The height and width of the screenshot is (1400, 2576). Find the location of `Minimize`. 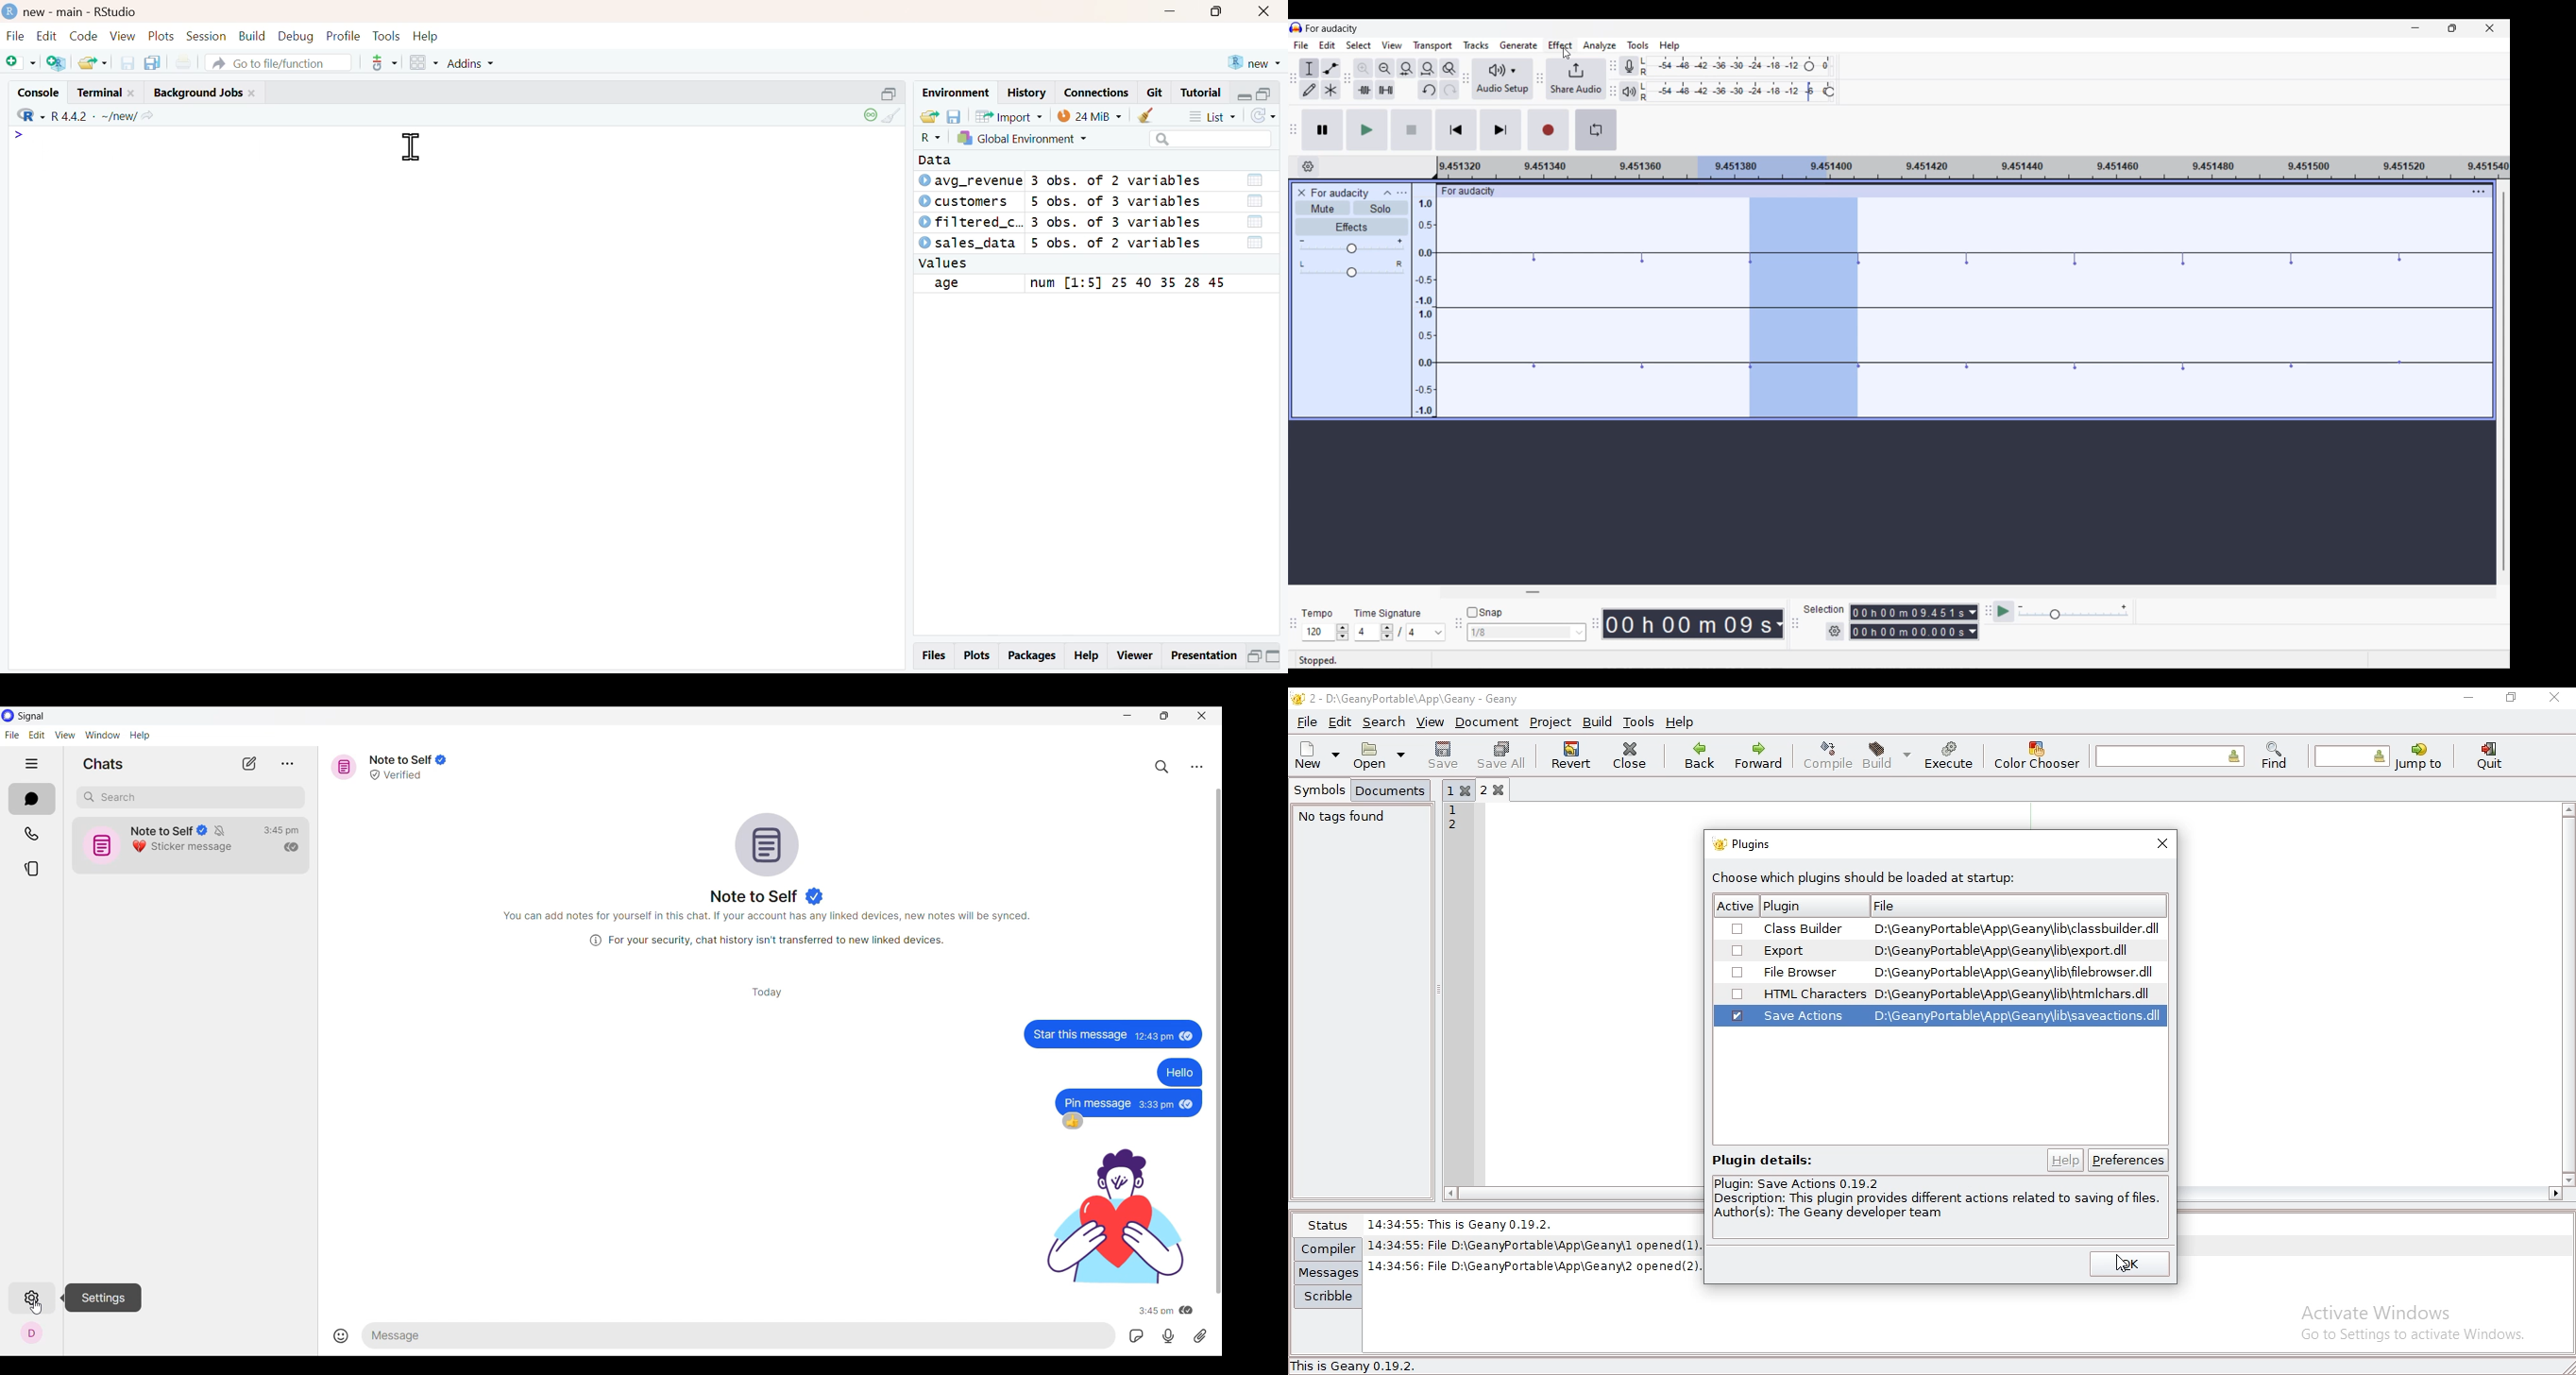

Minimize is located at coordinates (2415, 27).